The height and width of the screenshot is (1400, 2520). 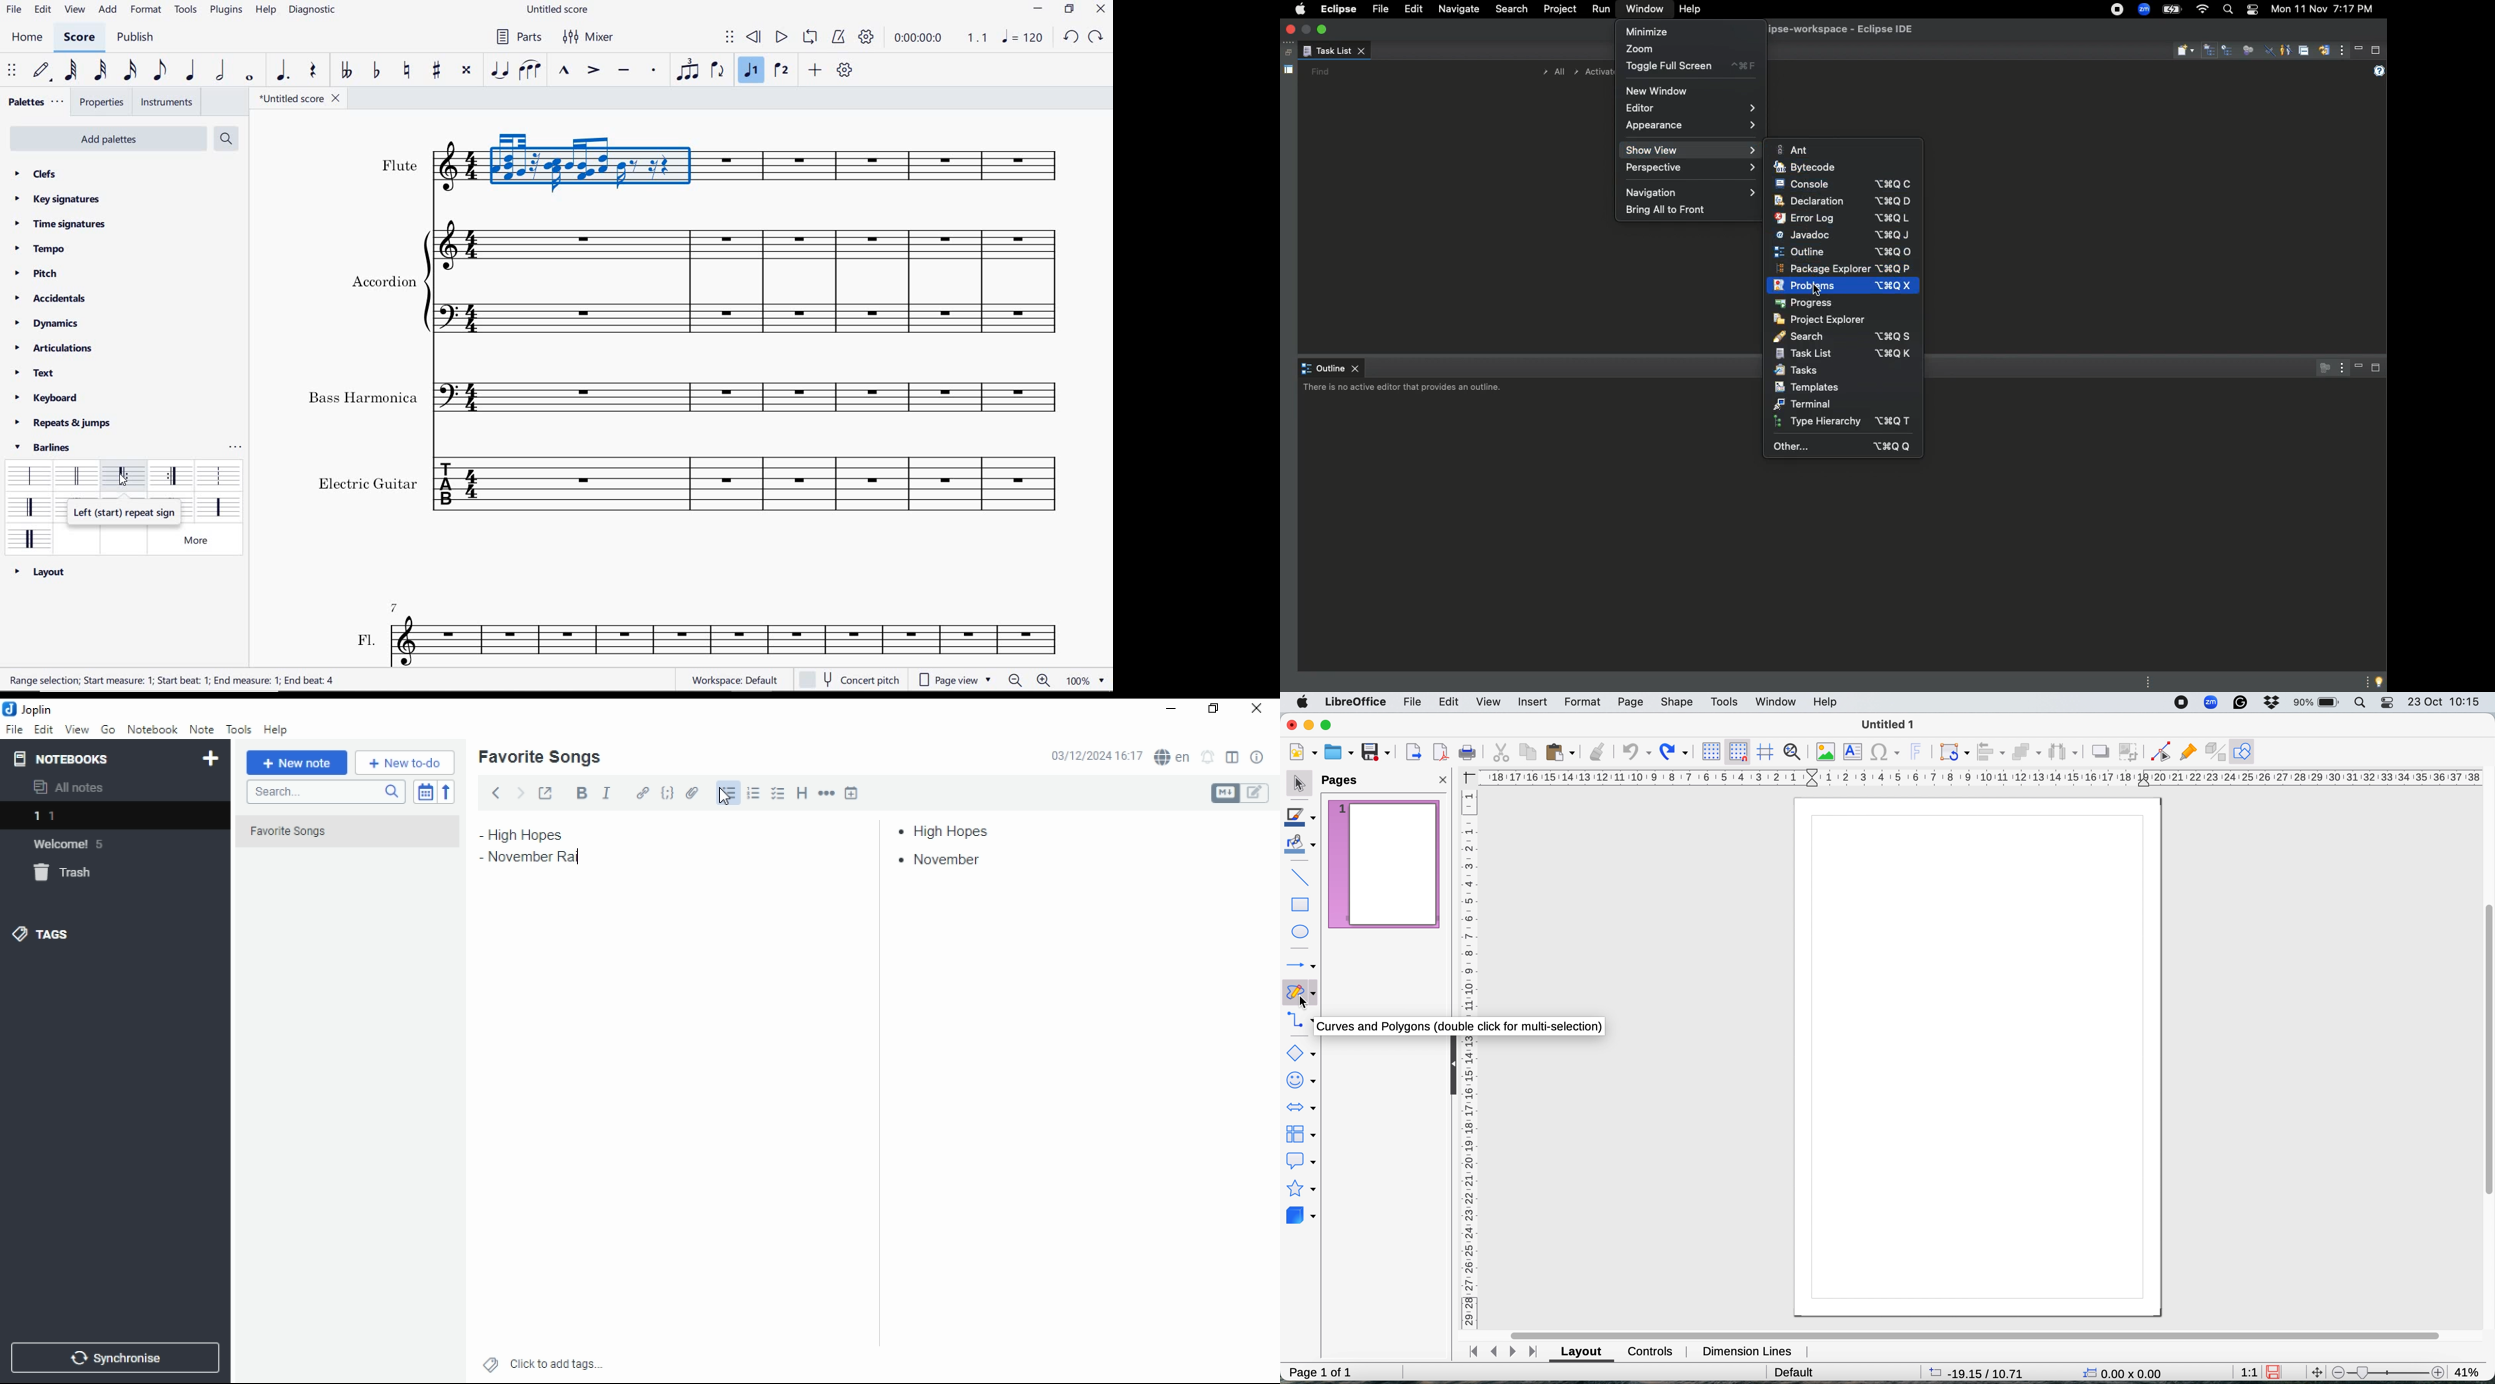 I want to click on code, so click(x=667, y=793).